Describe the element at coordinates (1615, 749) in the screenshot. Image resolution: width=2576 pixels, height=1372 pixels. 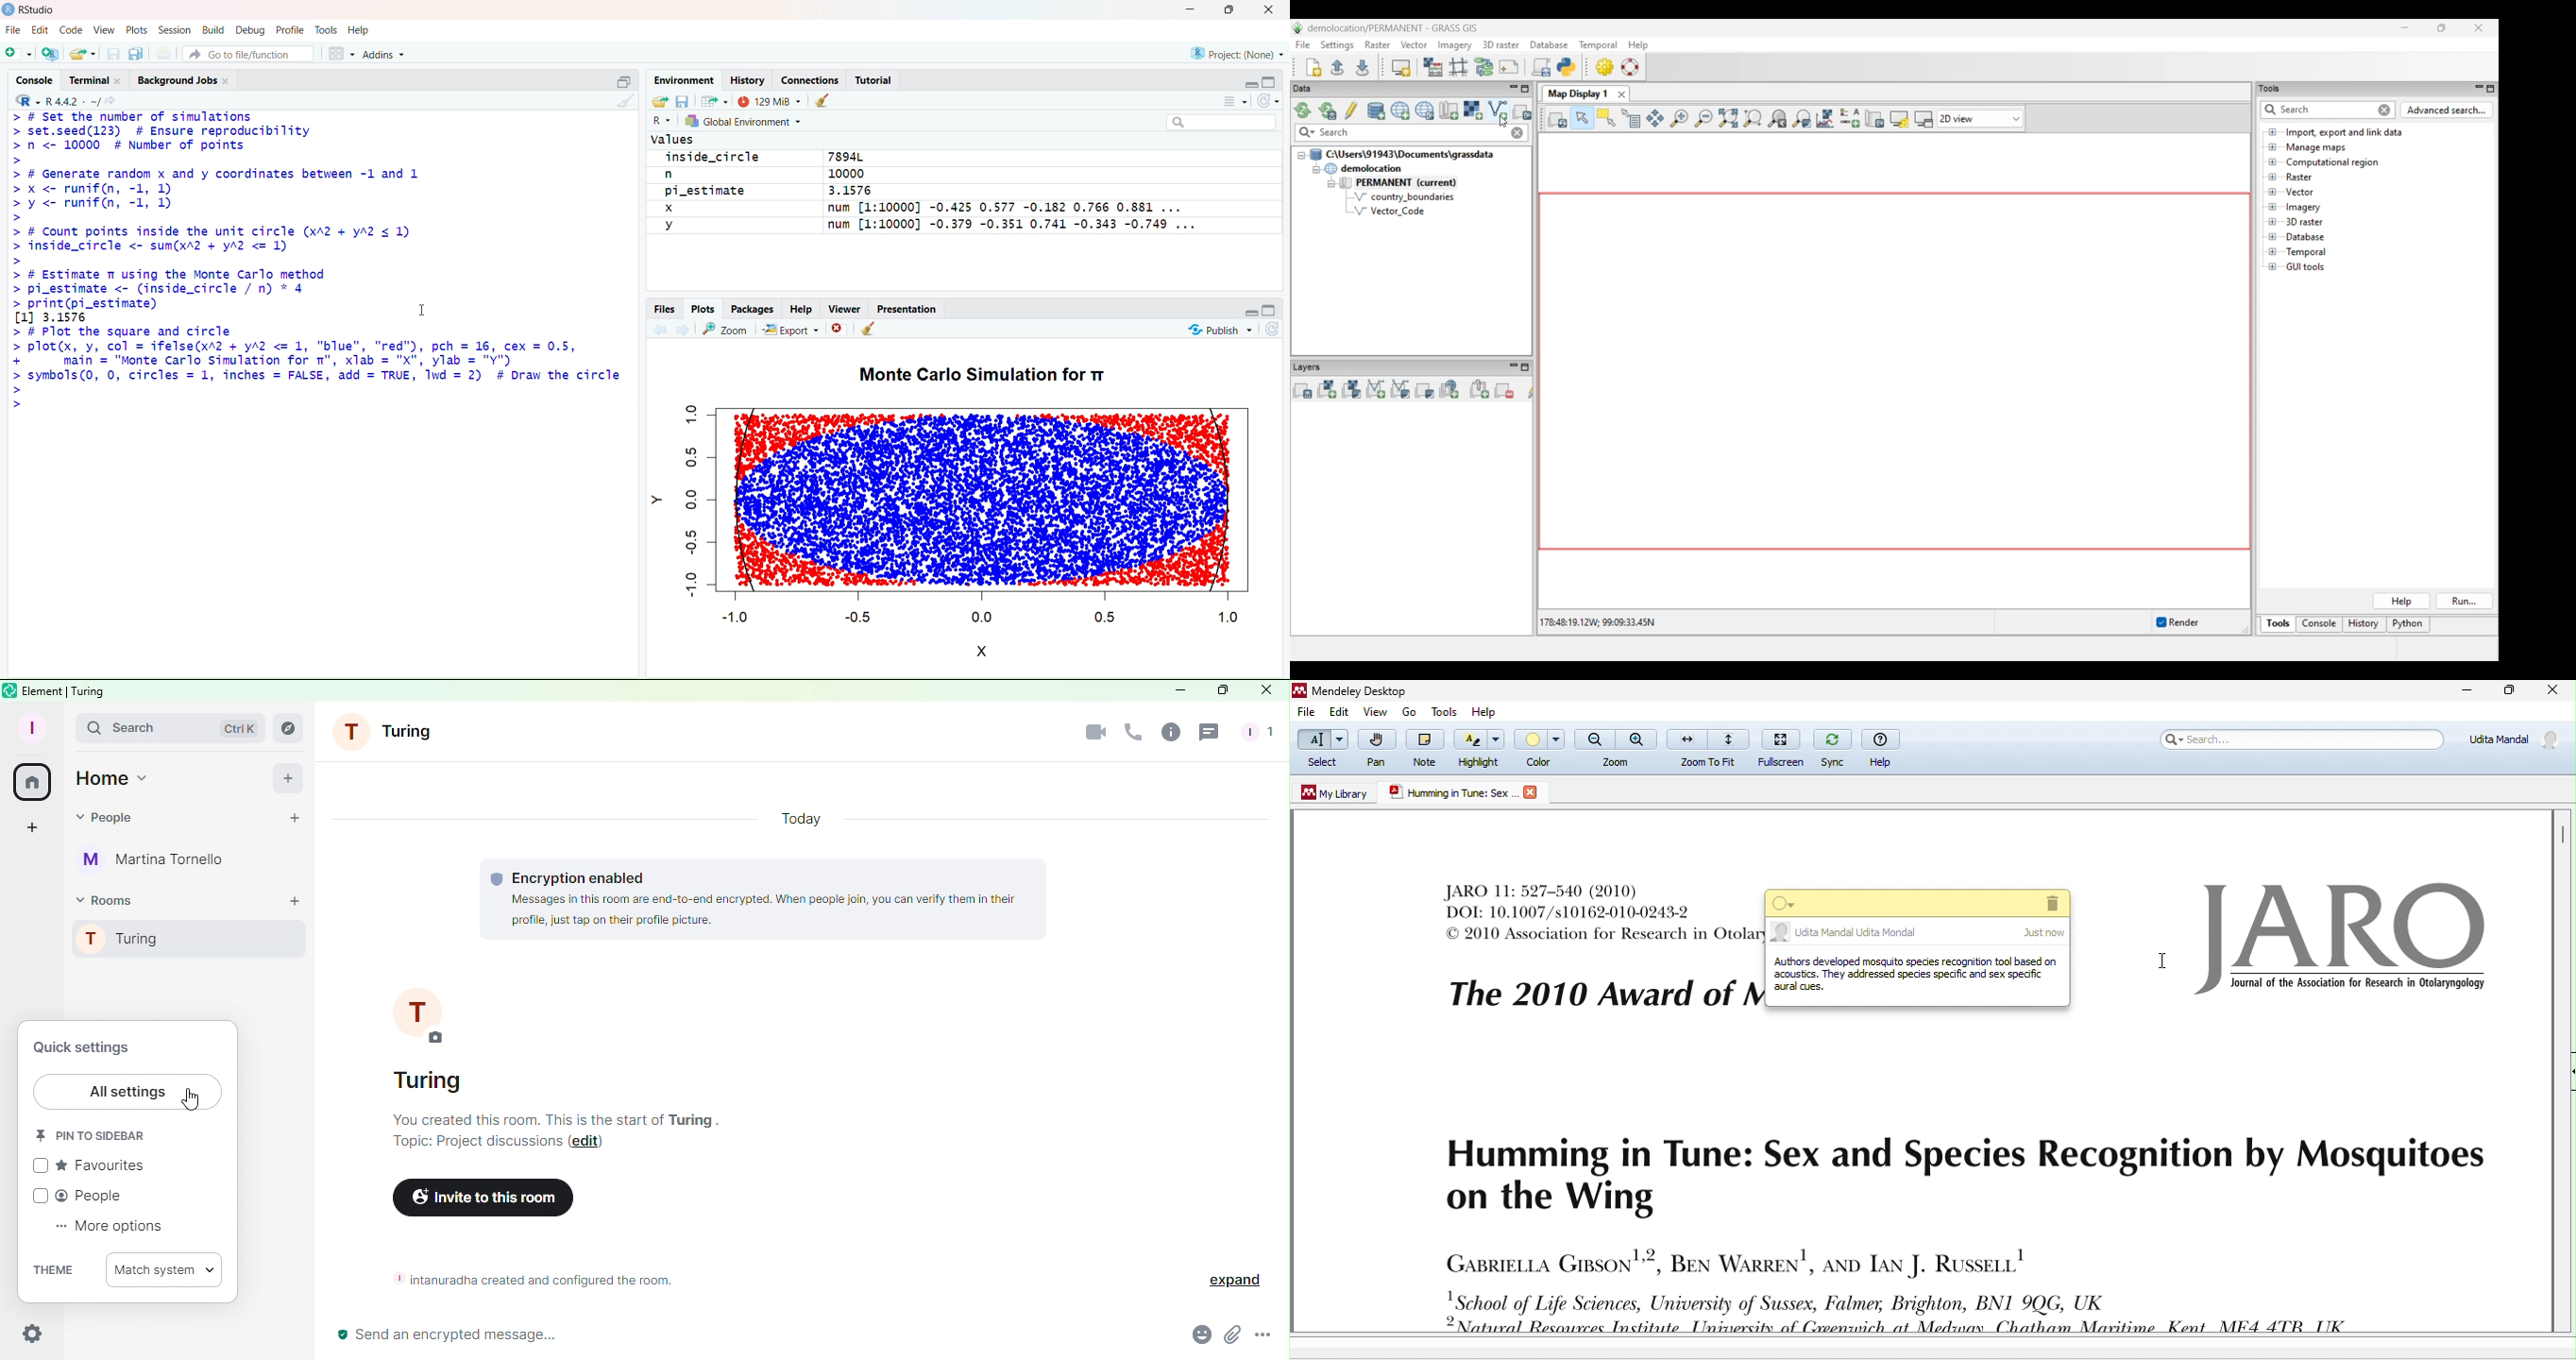
I see `zoom` at that location.